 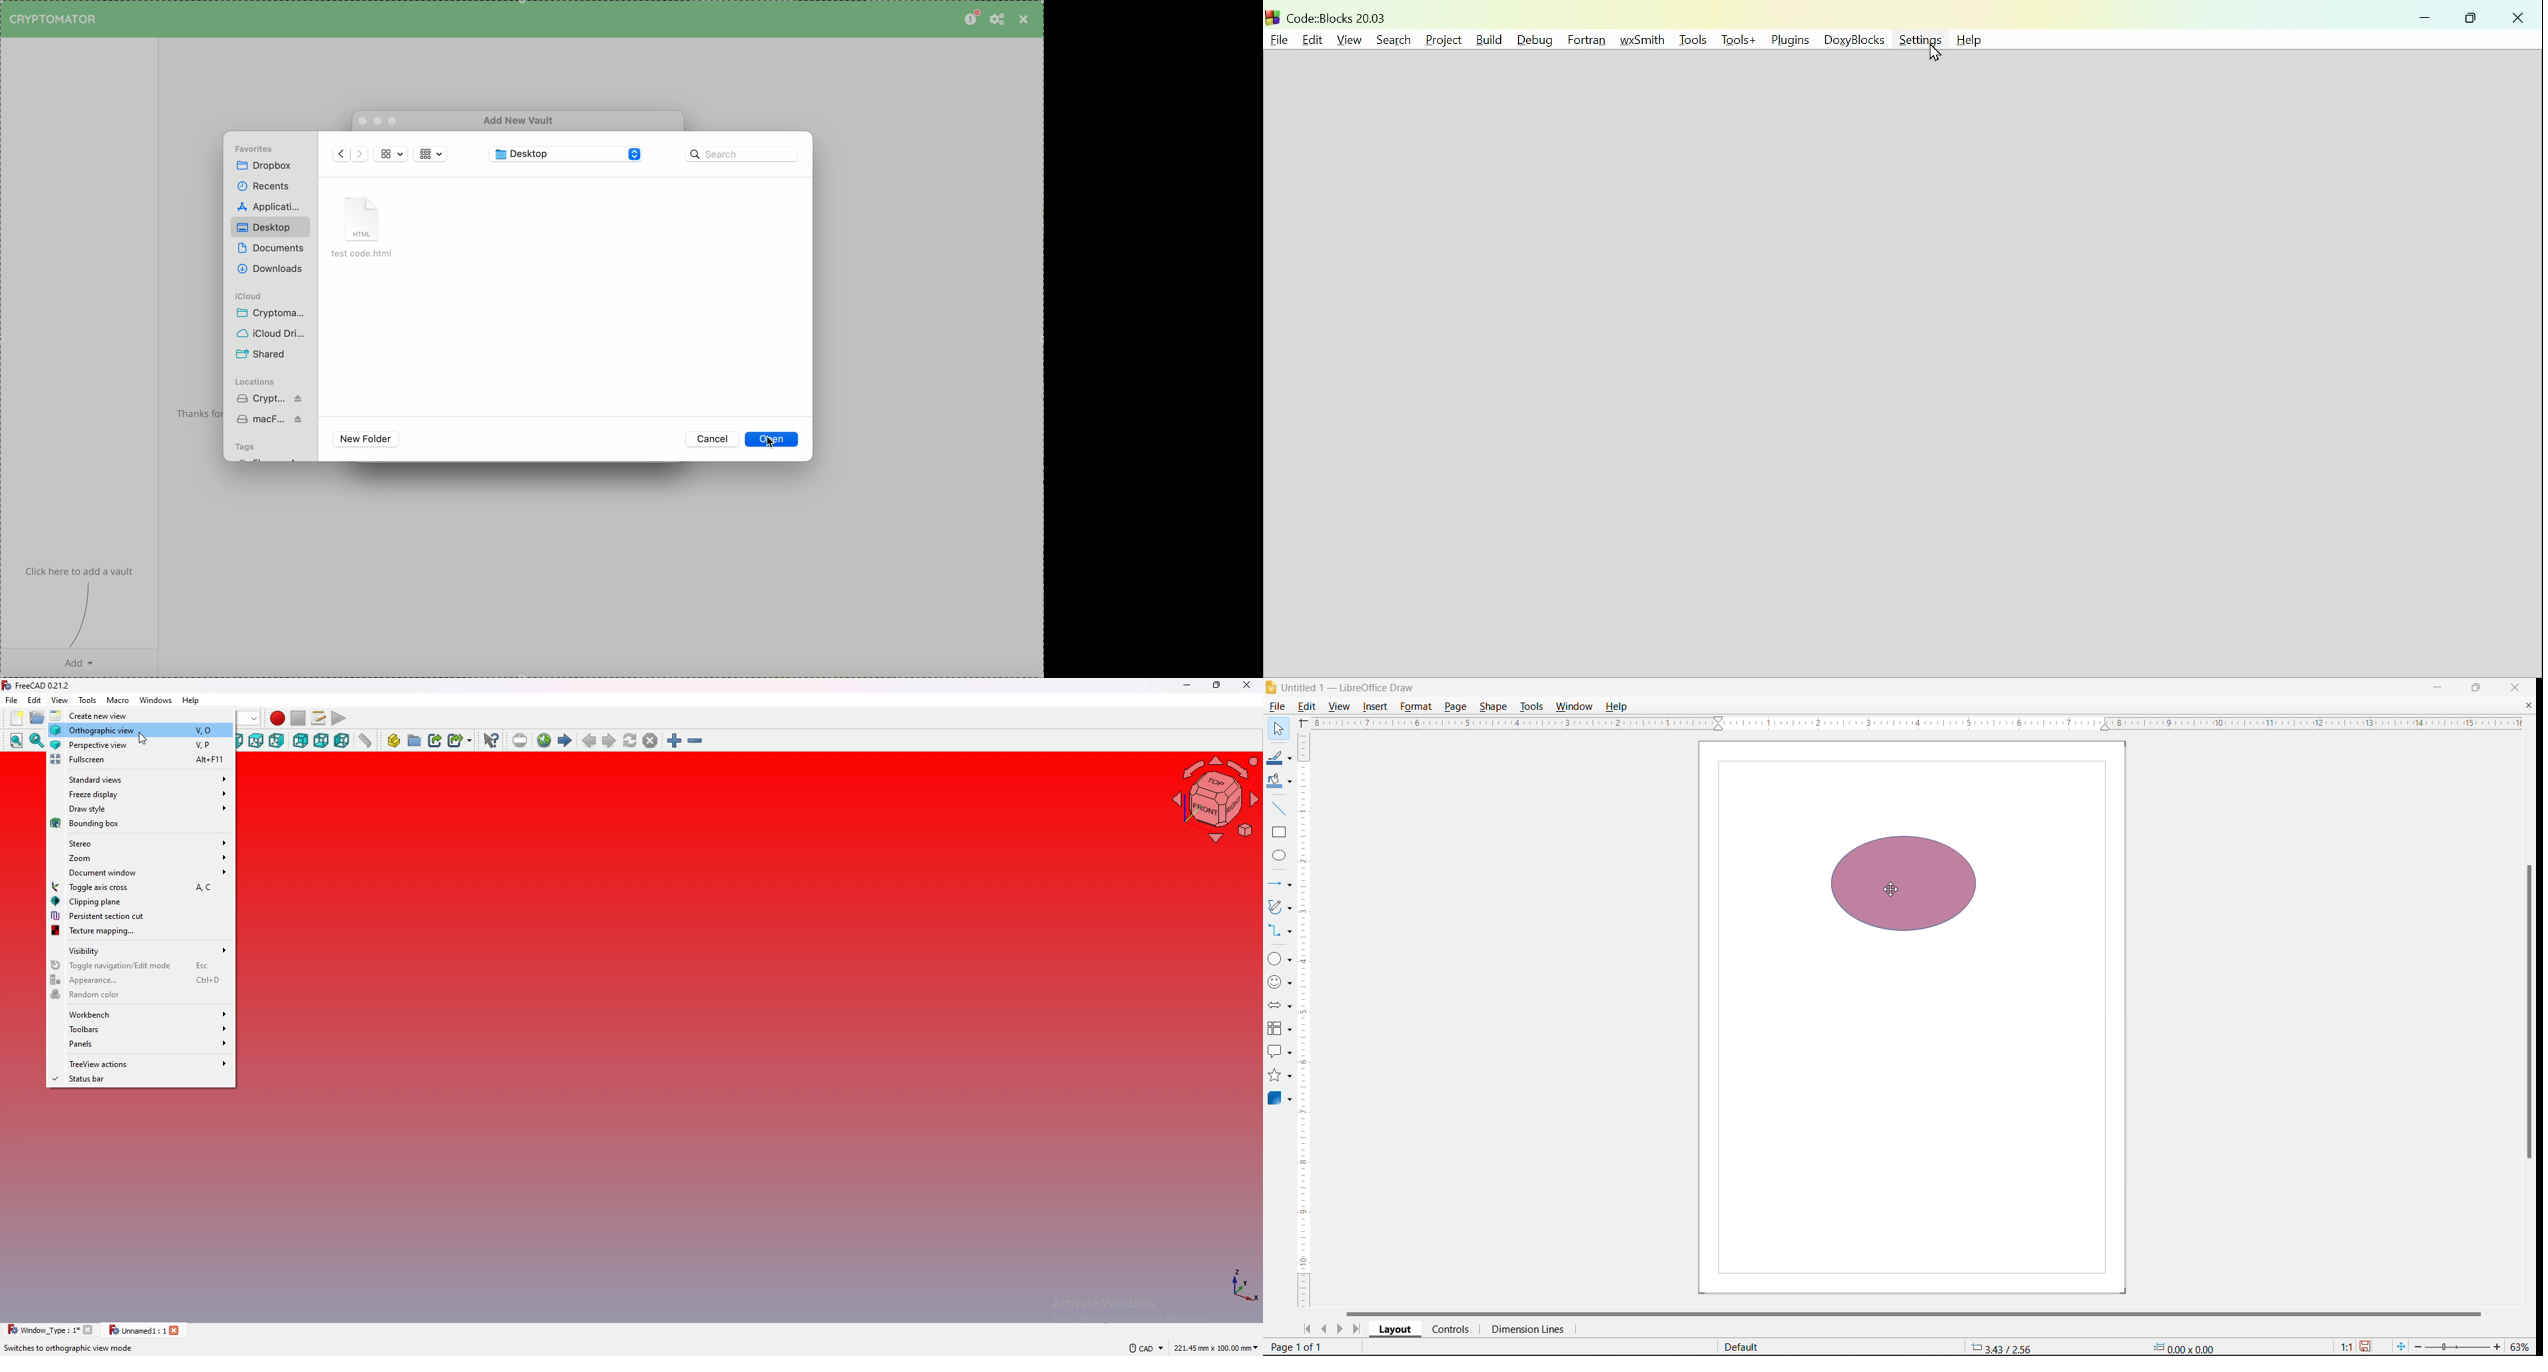 What do you see at coordinates (278, 741) in the screenshot?
I see `right` at bounding box center [278, 741].